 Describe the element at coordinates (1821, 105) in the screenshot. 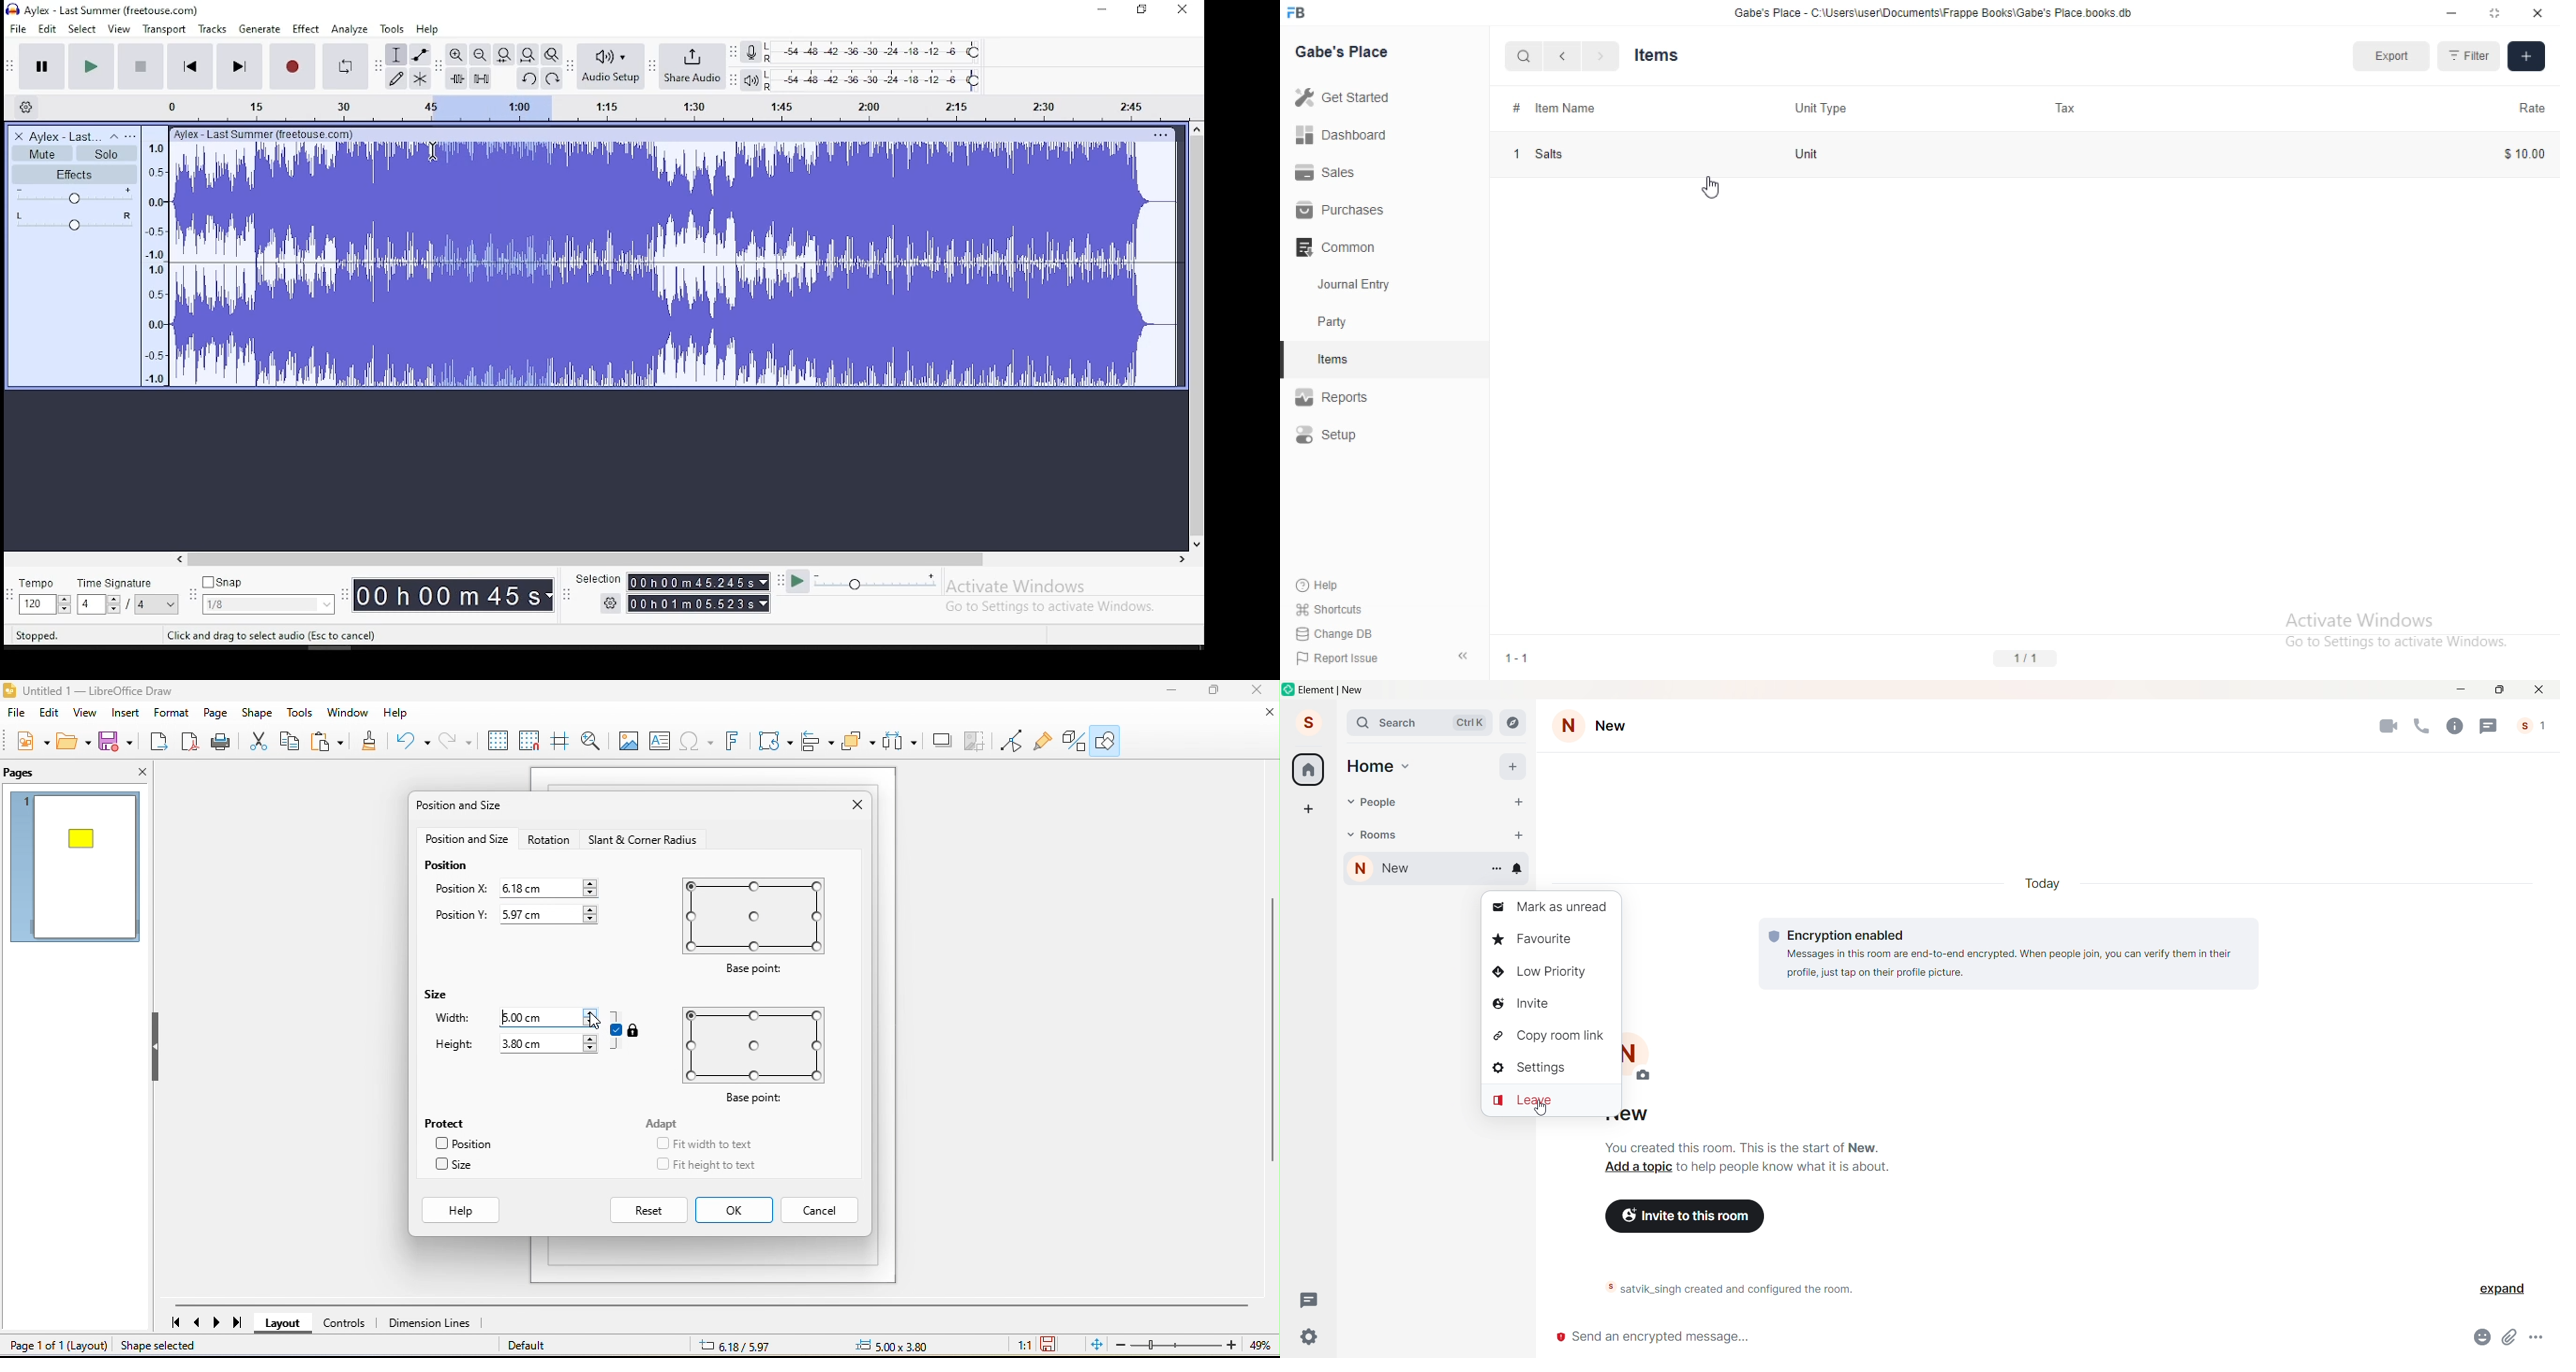

I see `unit type` at that location.